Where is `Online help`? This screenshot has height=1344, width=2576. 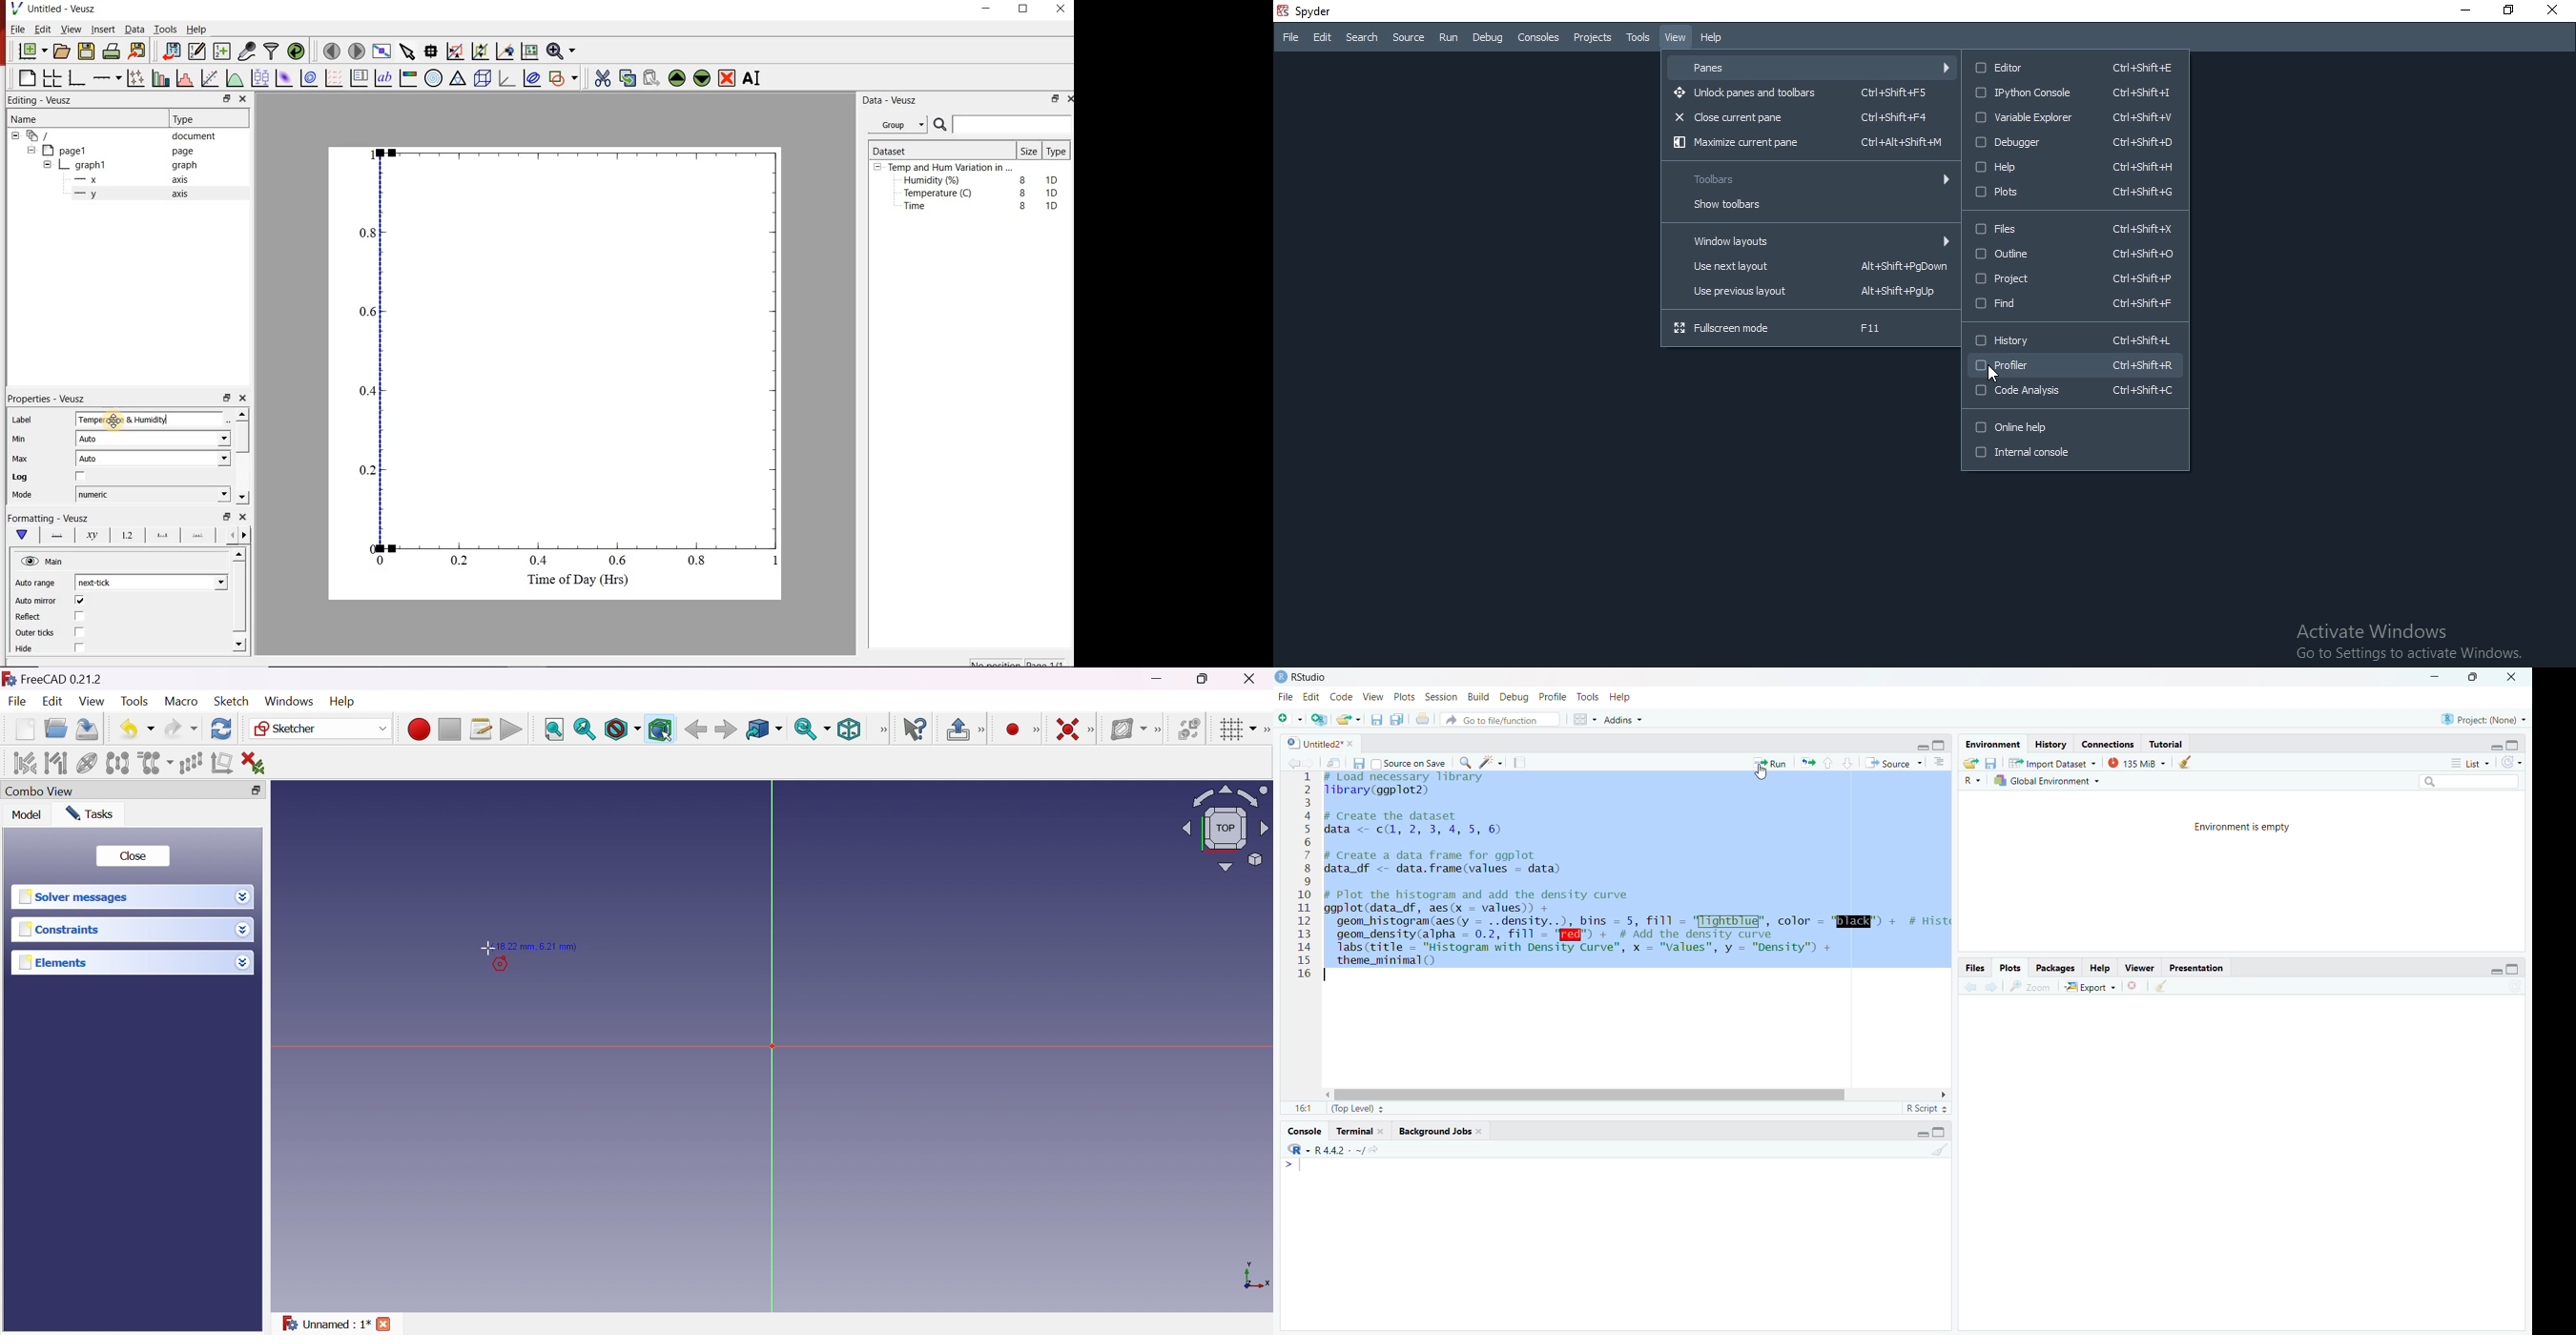
Online help is located at coordinates (2075, 425).